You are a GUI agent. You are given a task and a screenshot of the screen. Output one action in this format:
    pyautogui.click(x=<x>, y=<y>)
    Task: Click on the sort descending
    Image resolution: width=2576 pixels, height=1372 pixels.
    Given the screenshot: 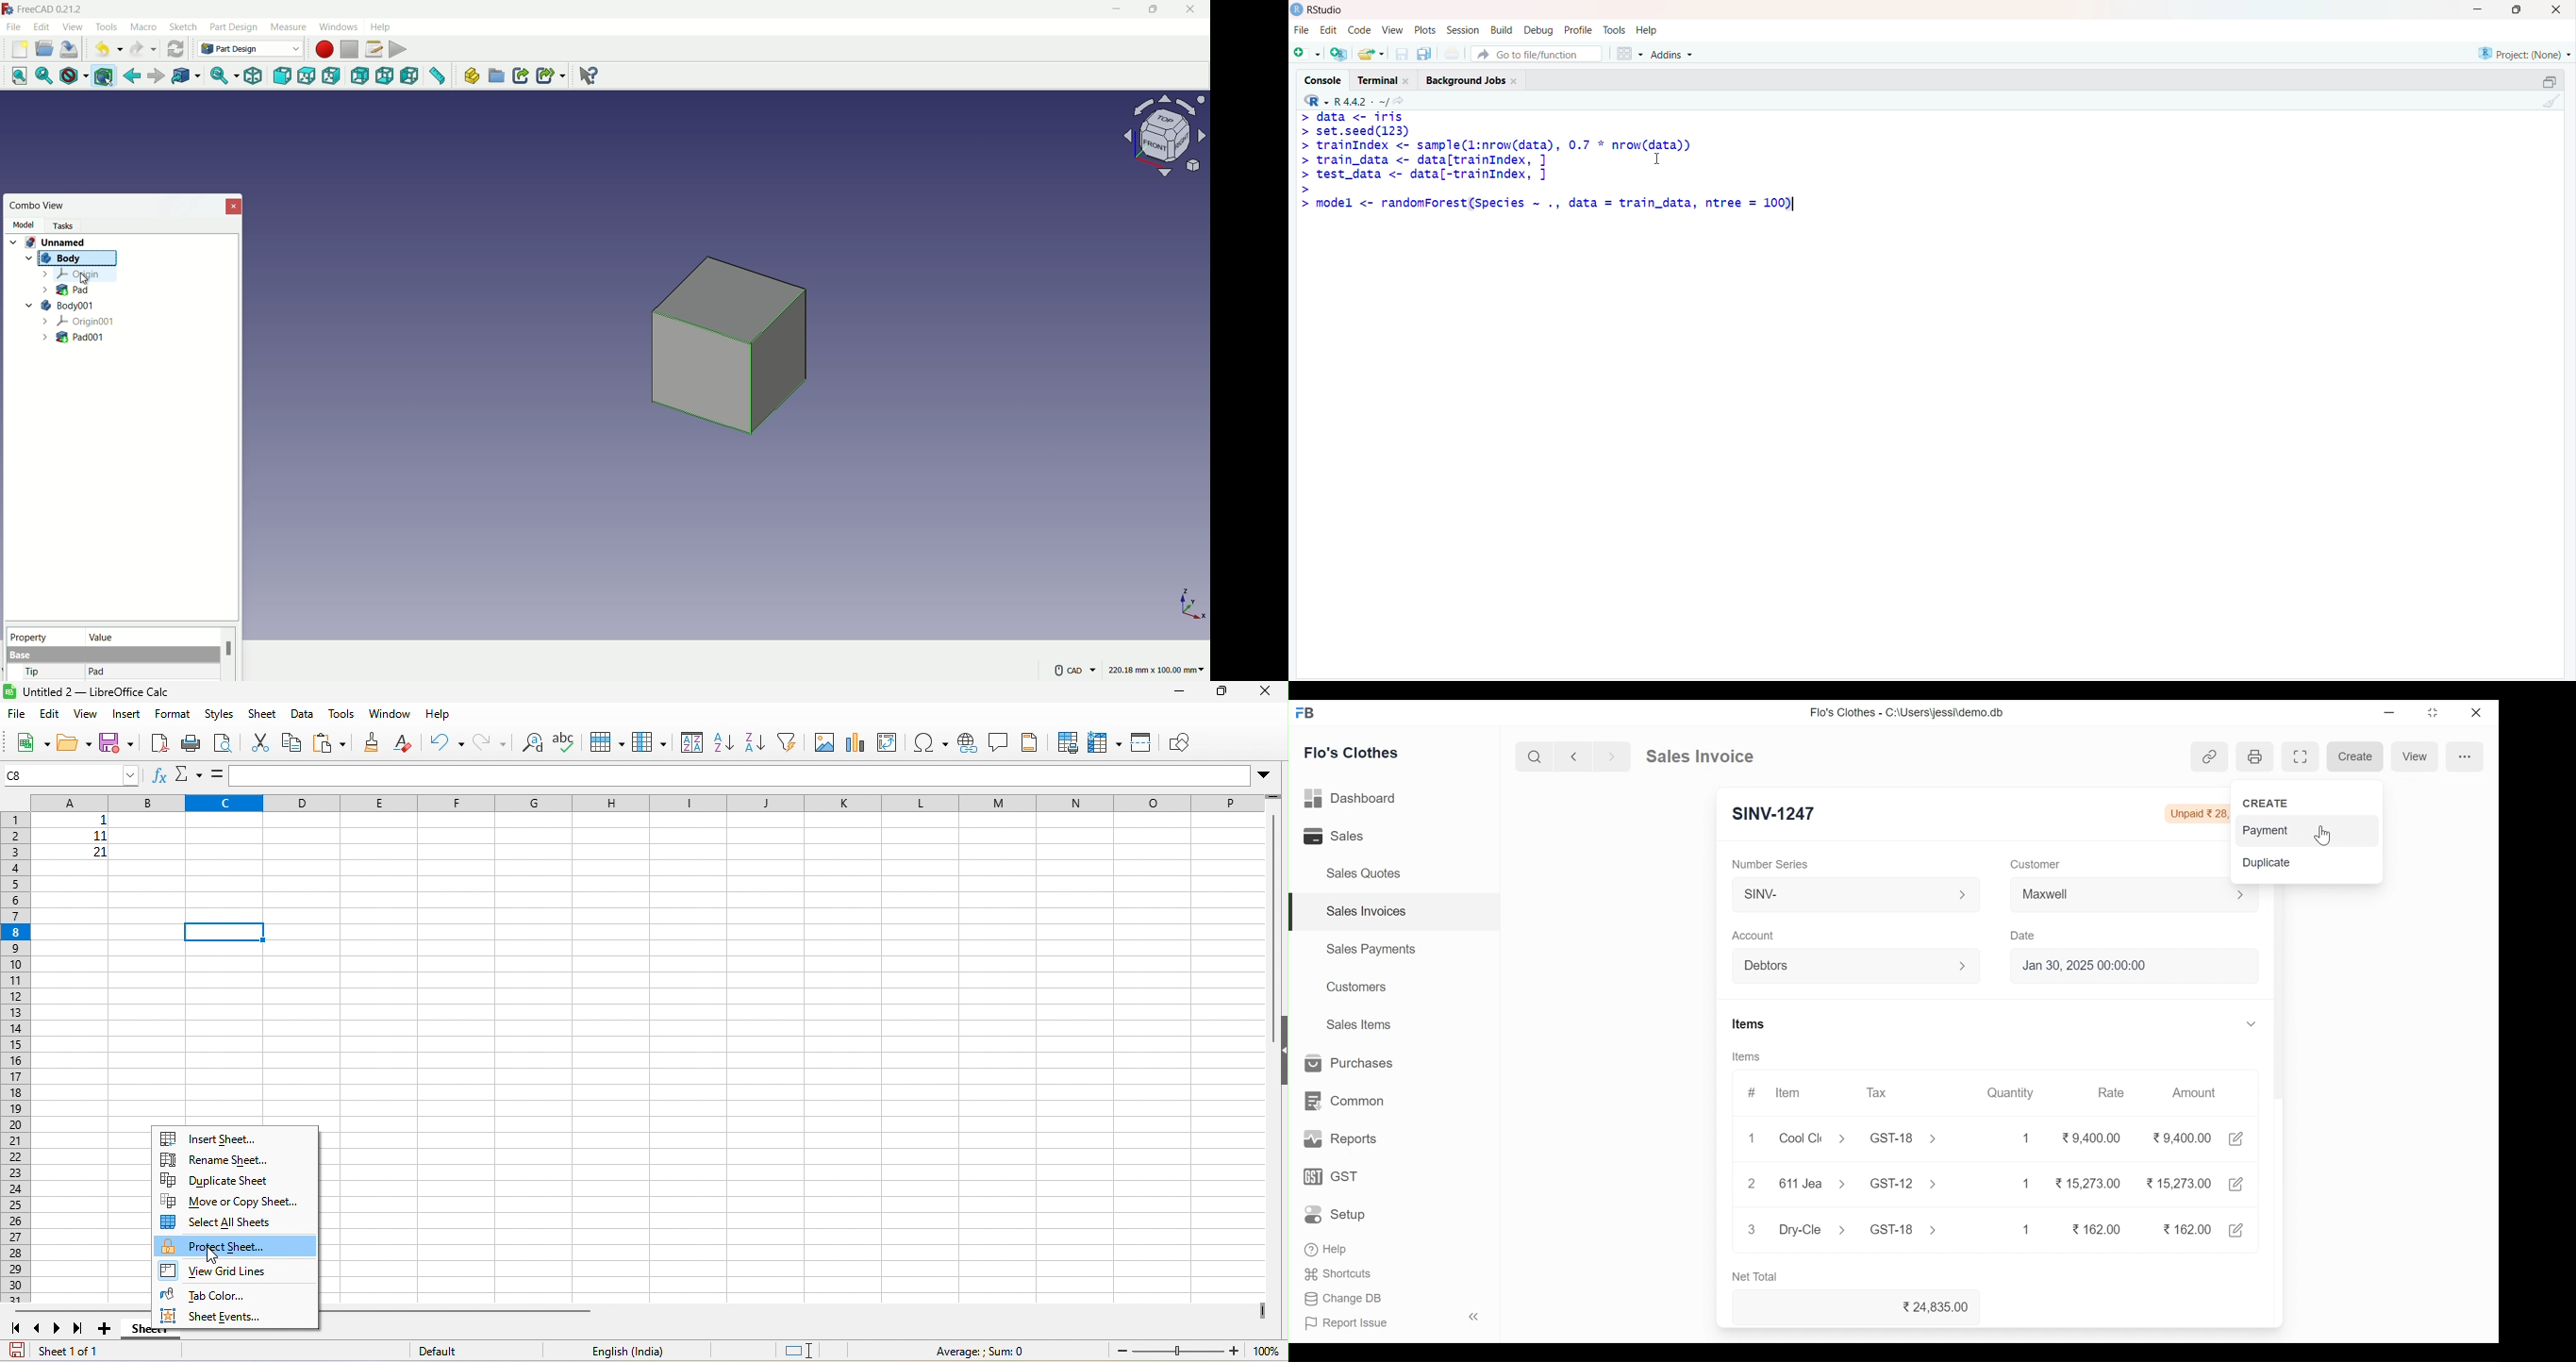 What is the action you would take?
    pyautogui.click(x=754, y=741)
    